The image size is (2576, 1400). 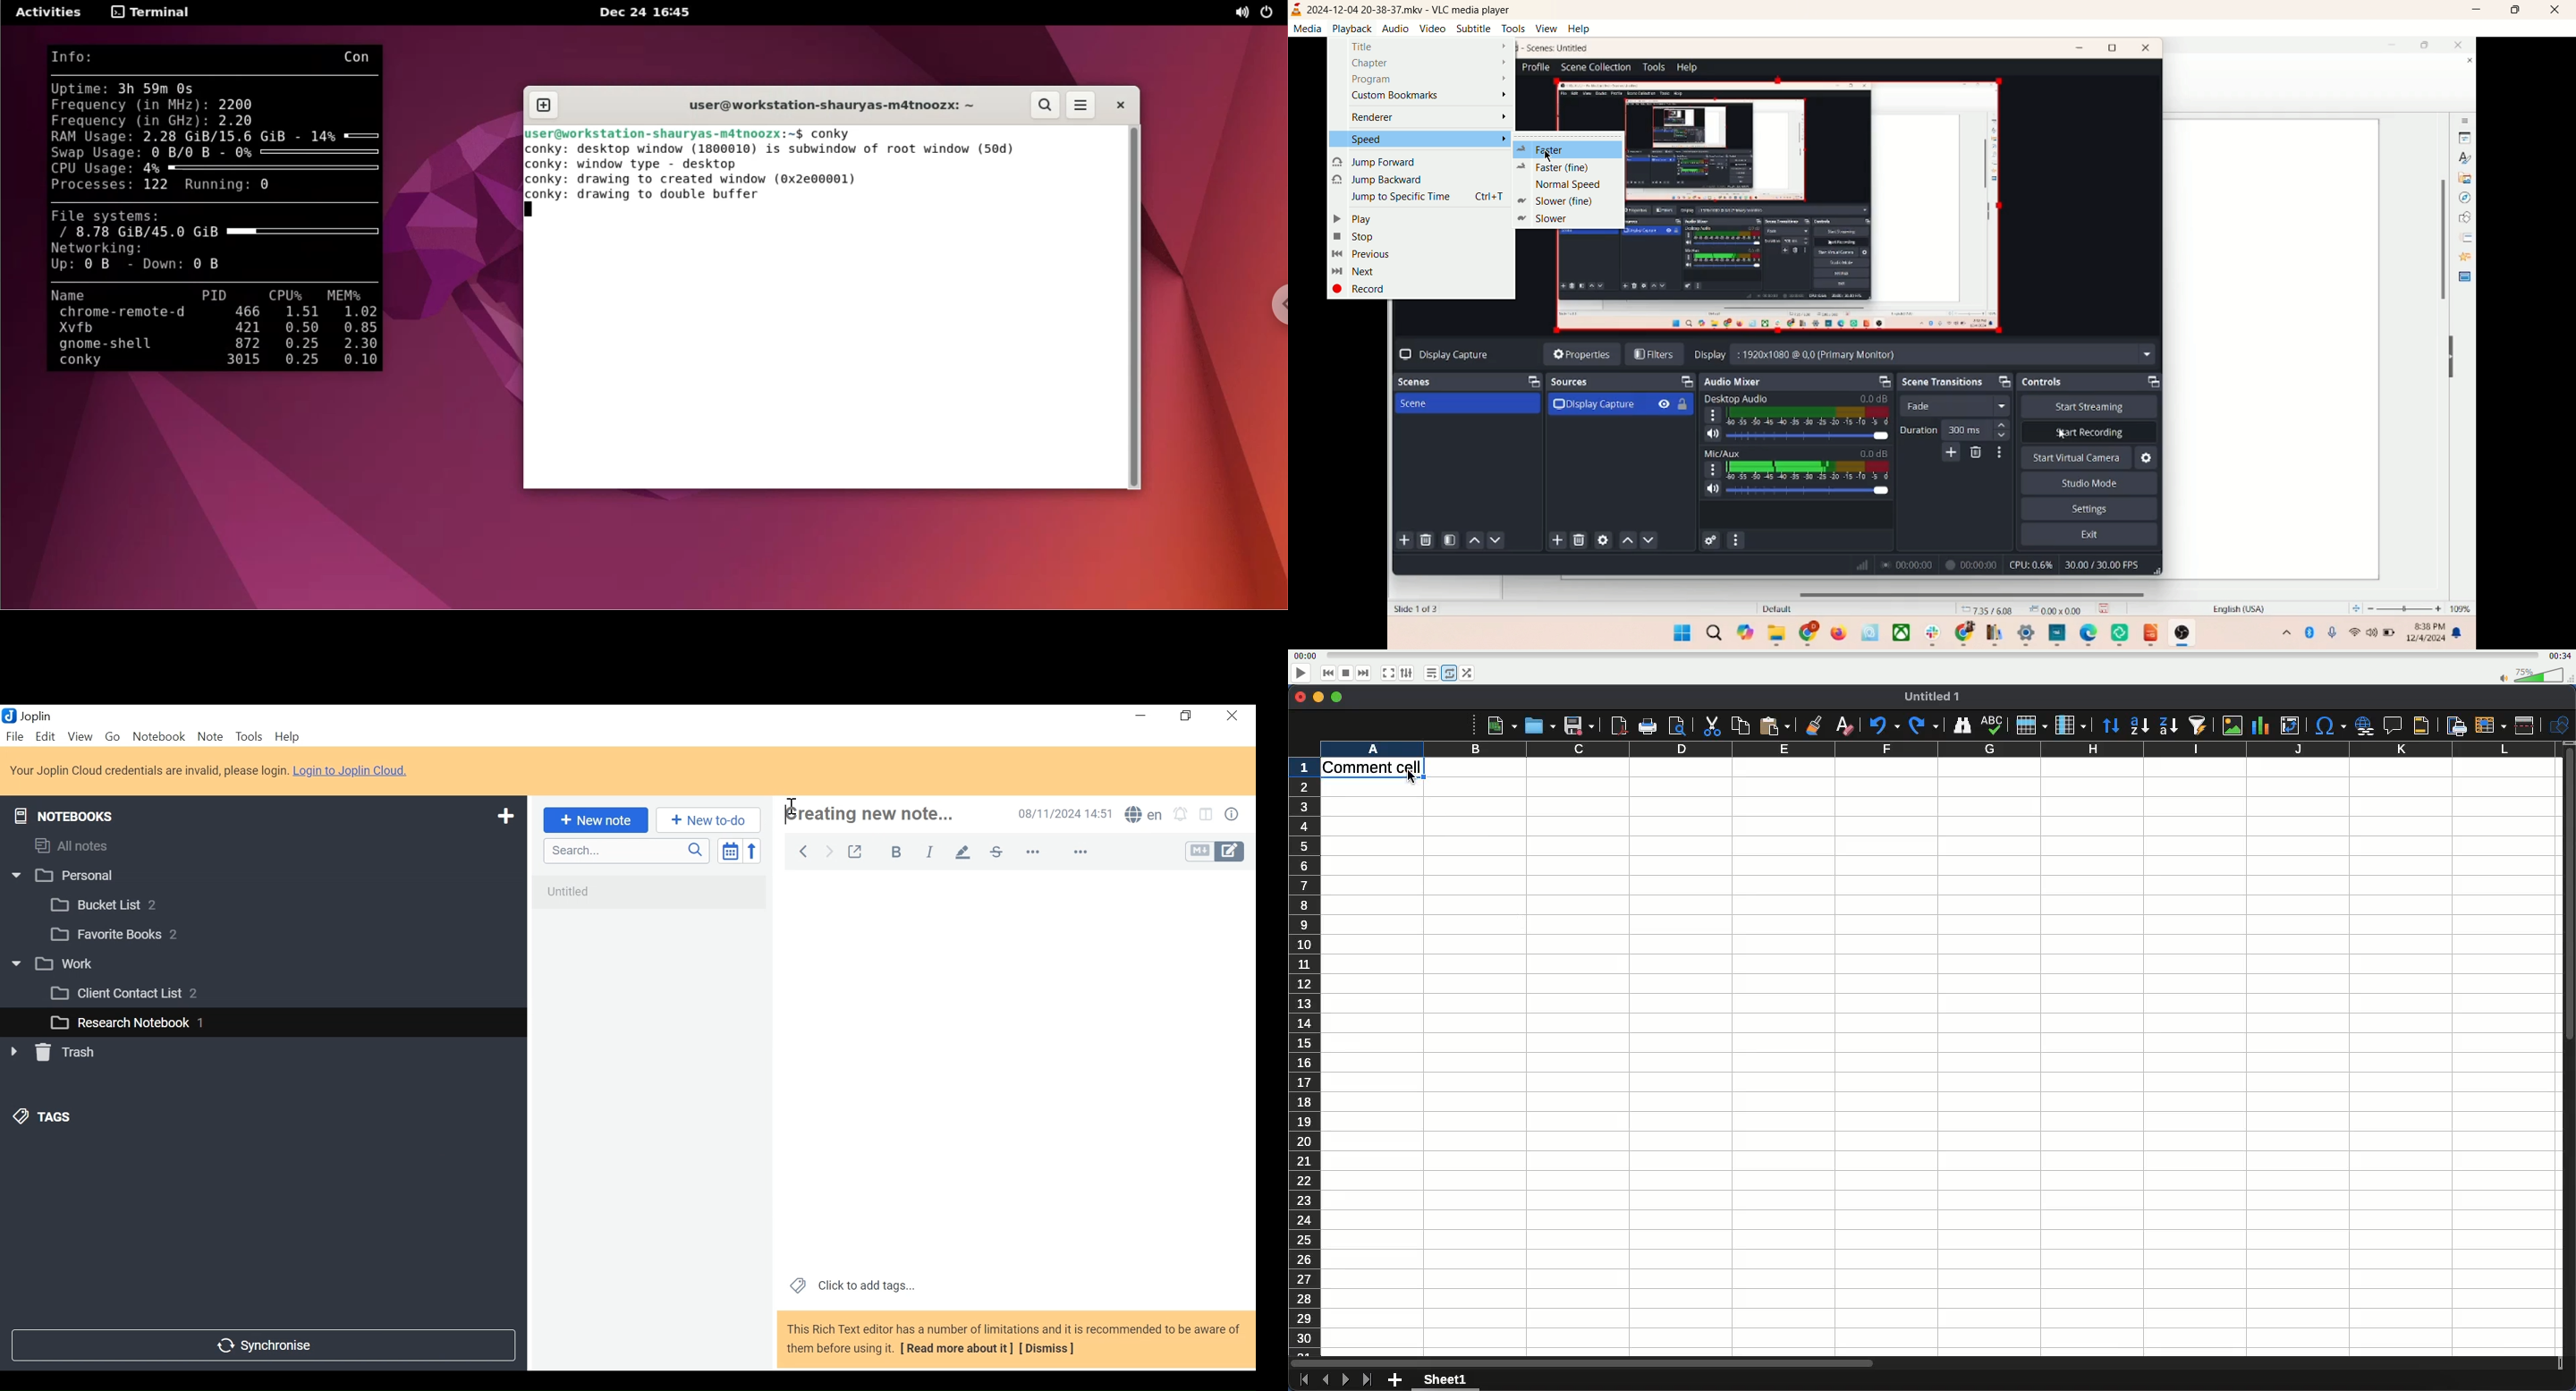 I want to click on Autofilter, so click(x=2201, y=724).